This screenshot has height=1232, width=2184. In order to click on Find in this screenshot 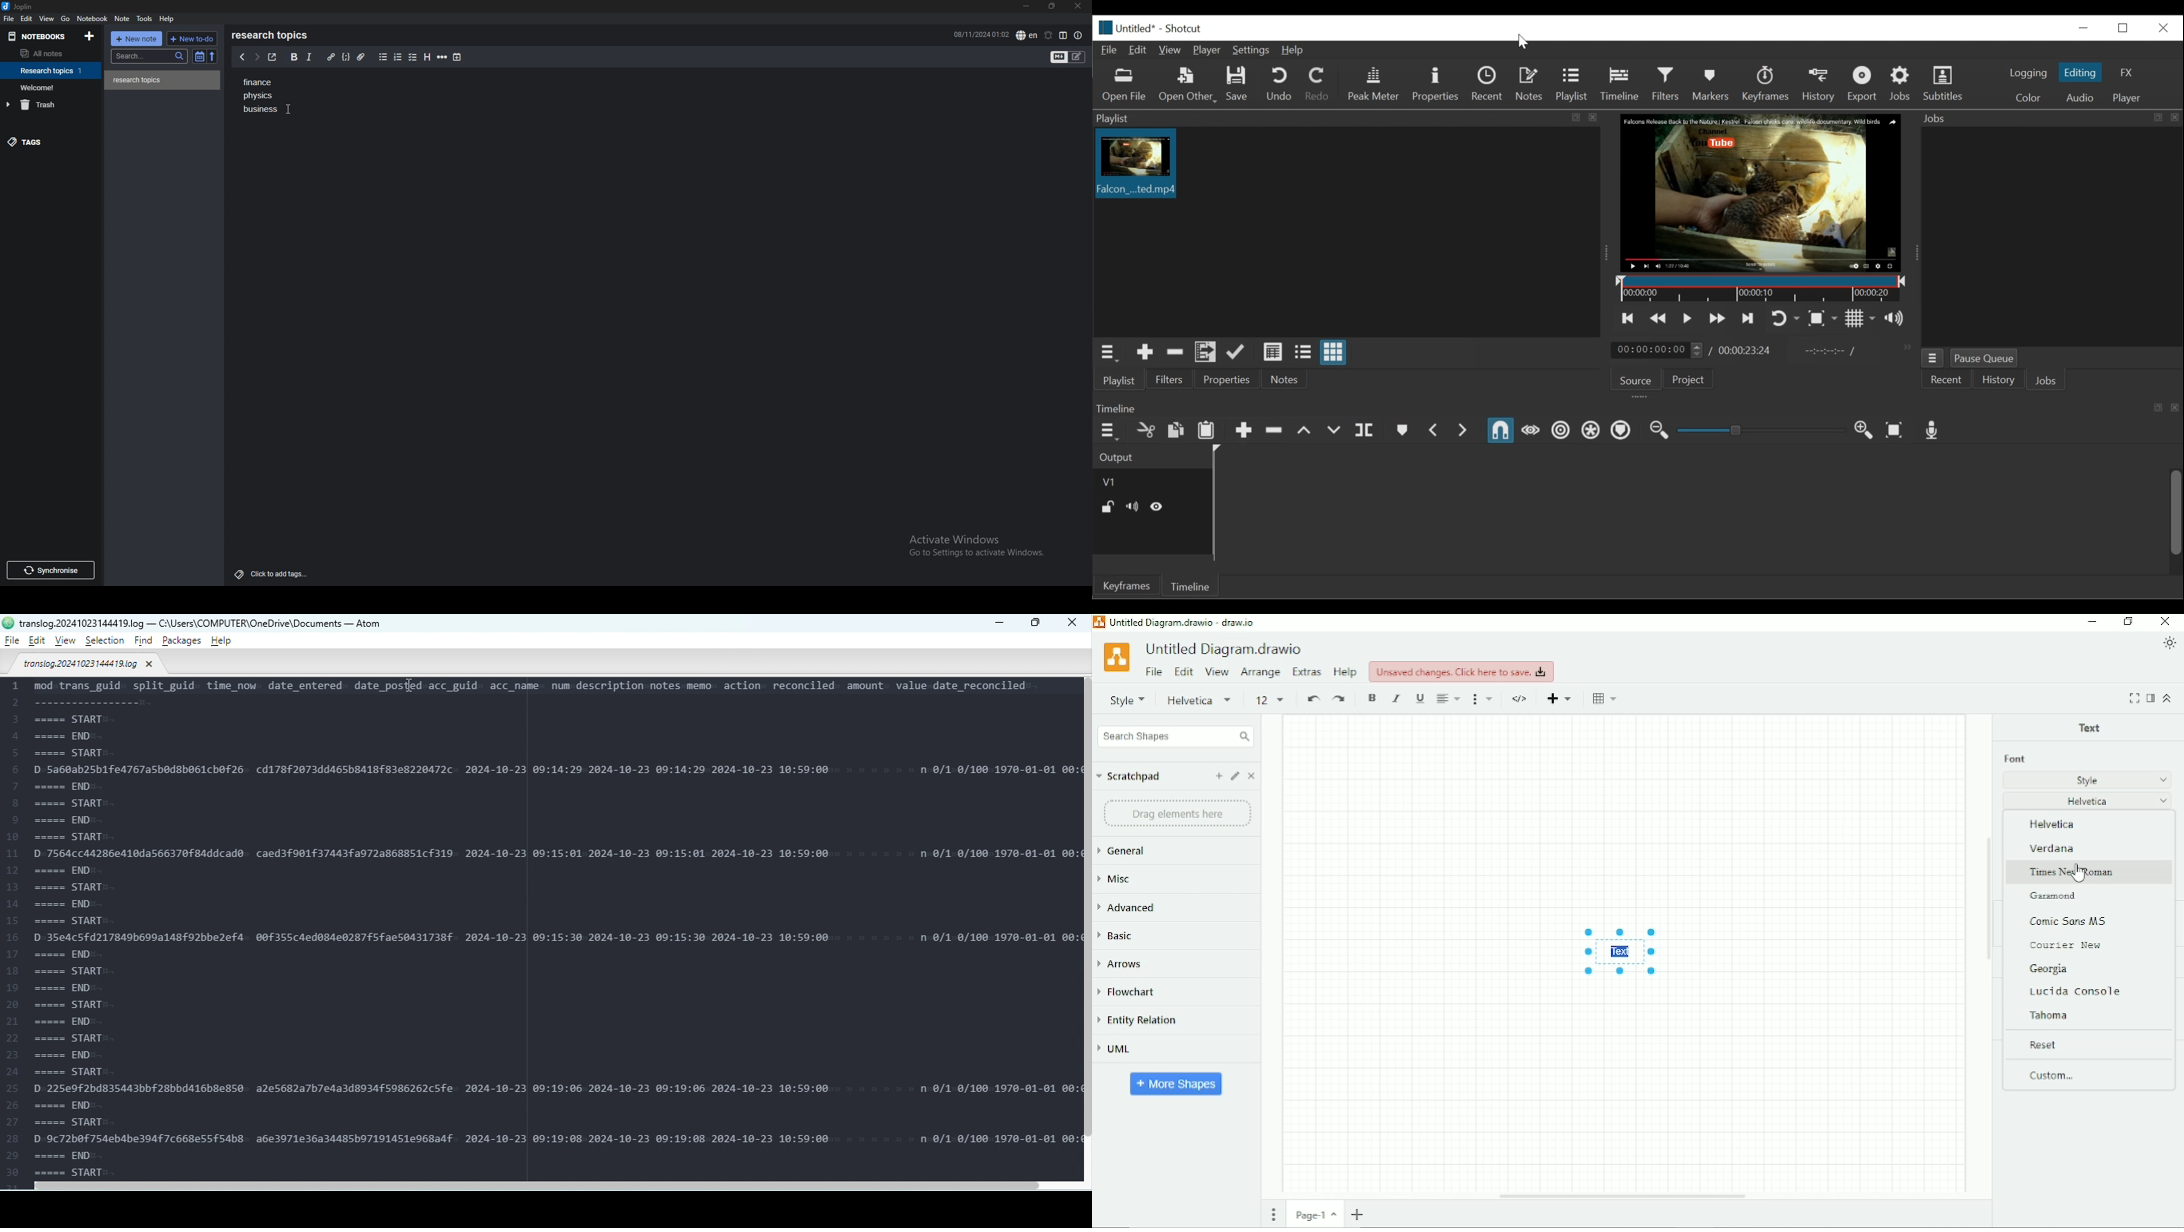, I will do `click(145, 642)`.